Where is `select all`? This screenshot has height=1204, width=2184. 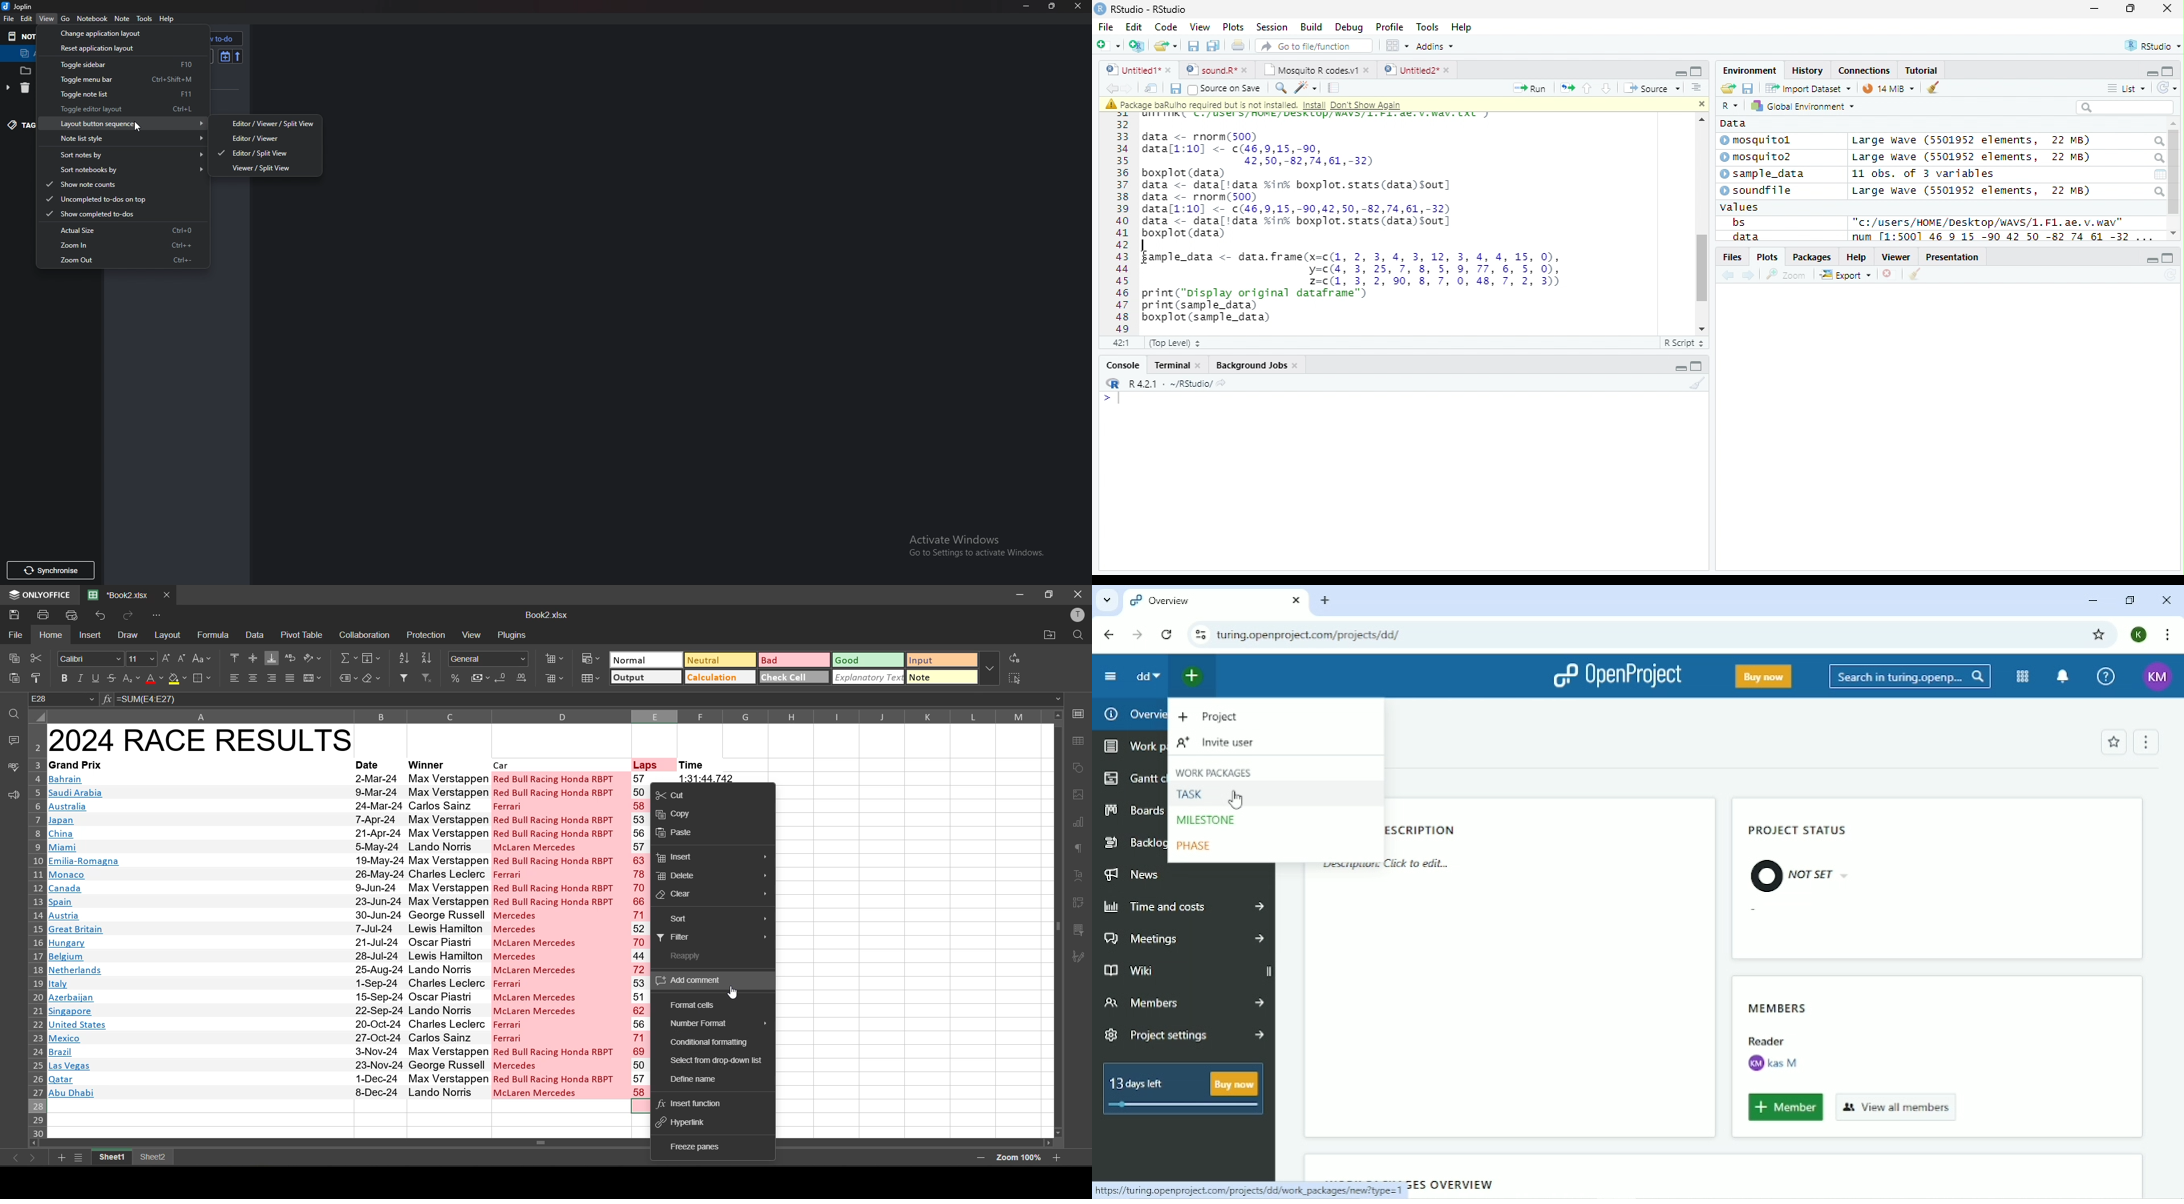
select all is located at coordinates (1019, 678).